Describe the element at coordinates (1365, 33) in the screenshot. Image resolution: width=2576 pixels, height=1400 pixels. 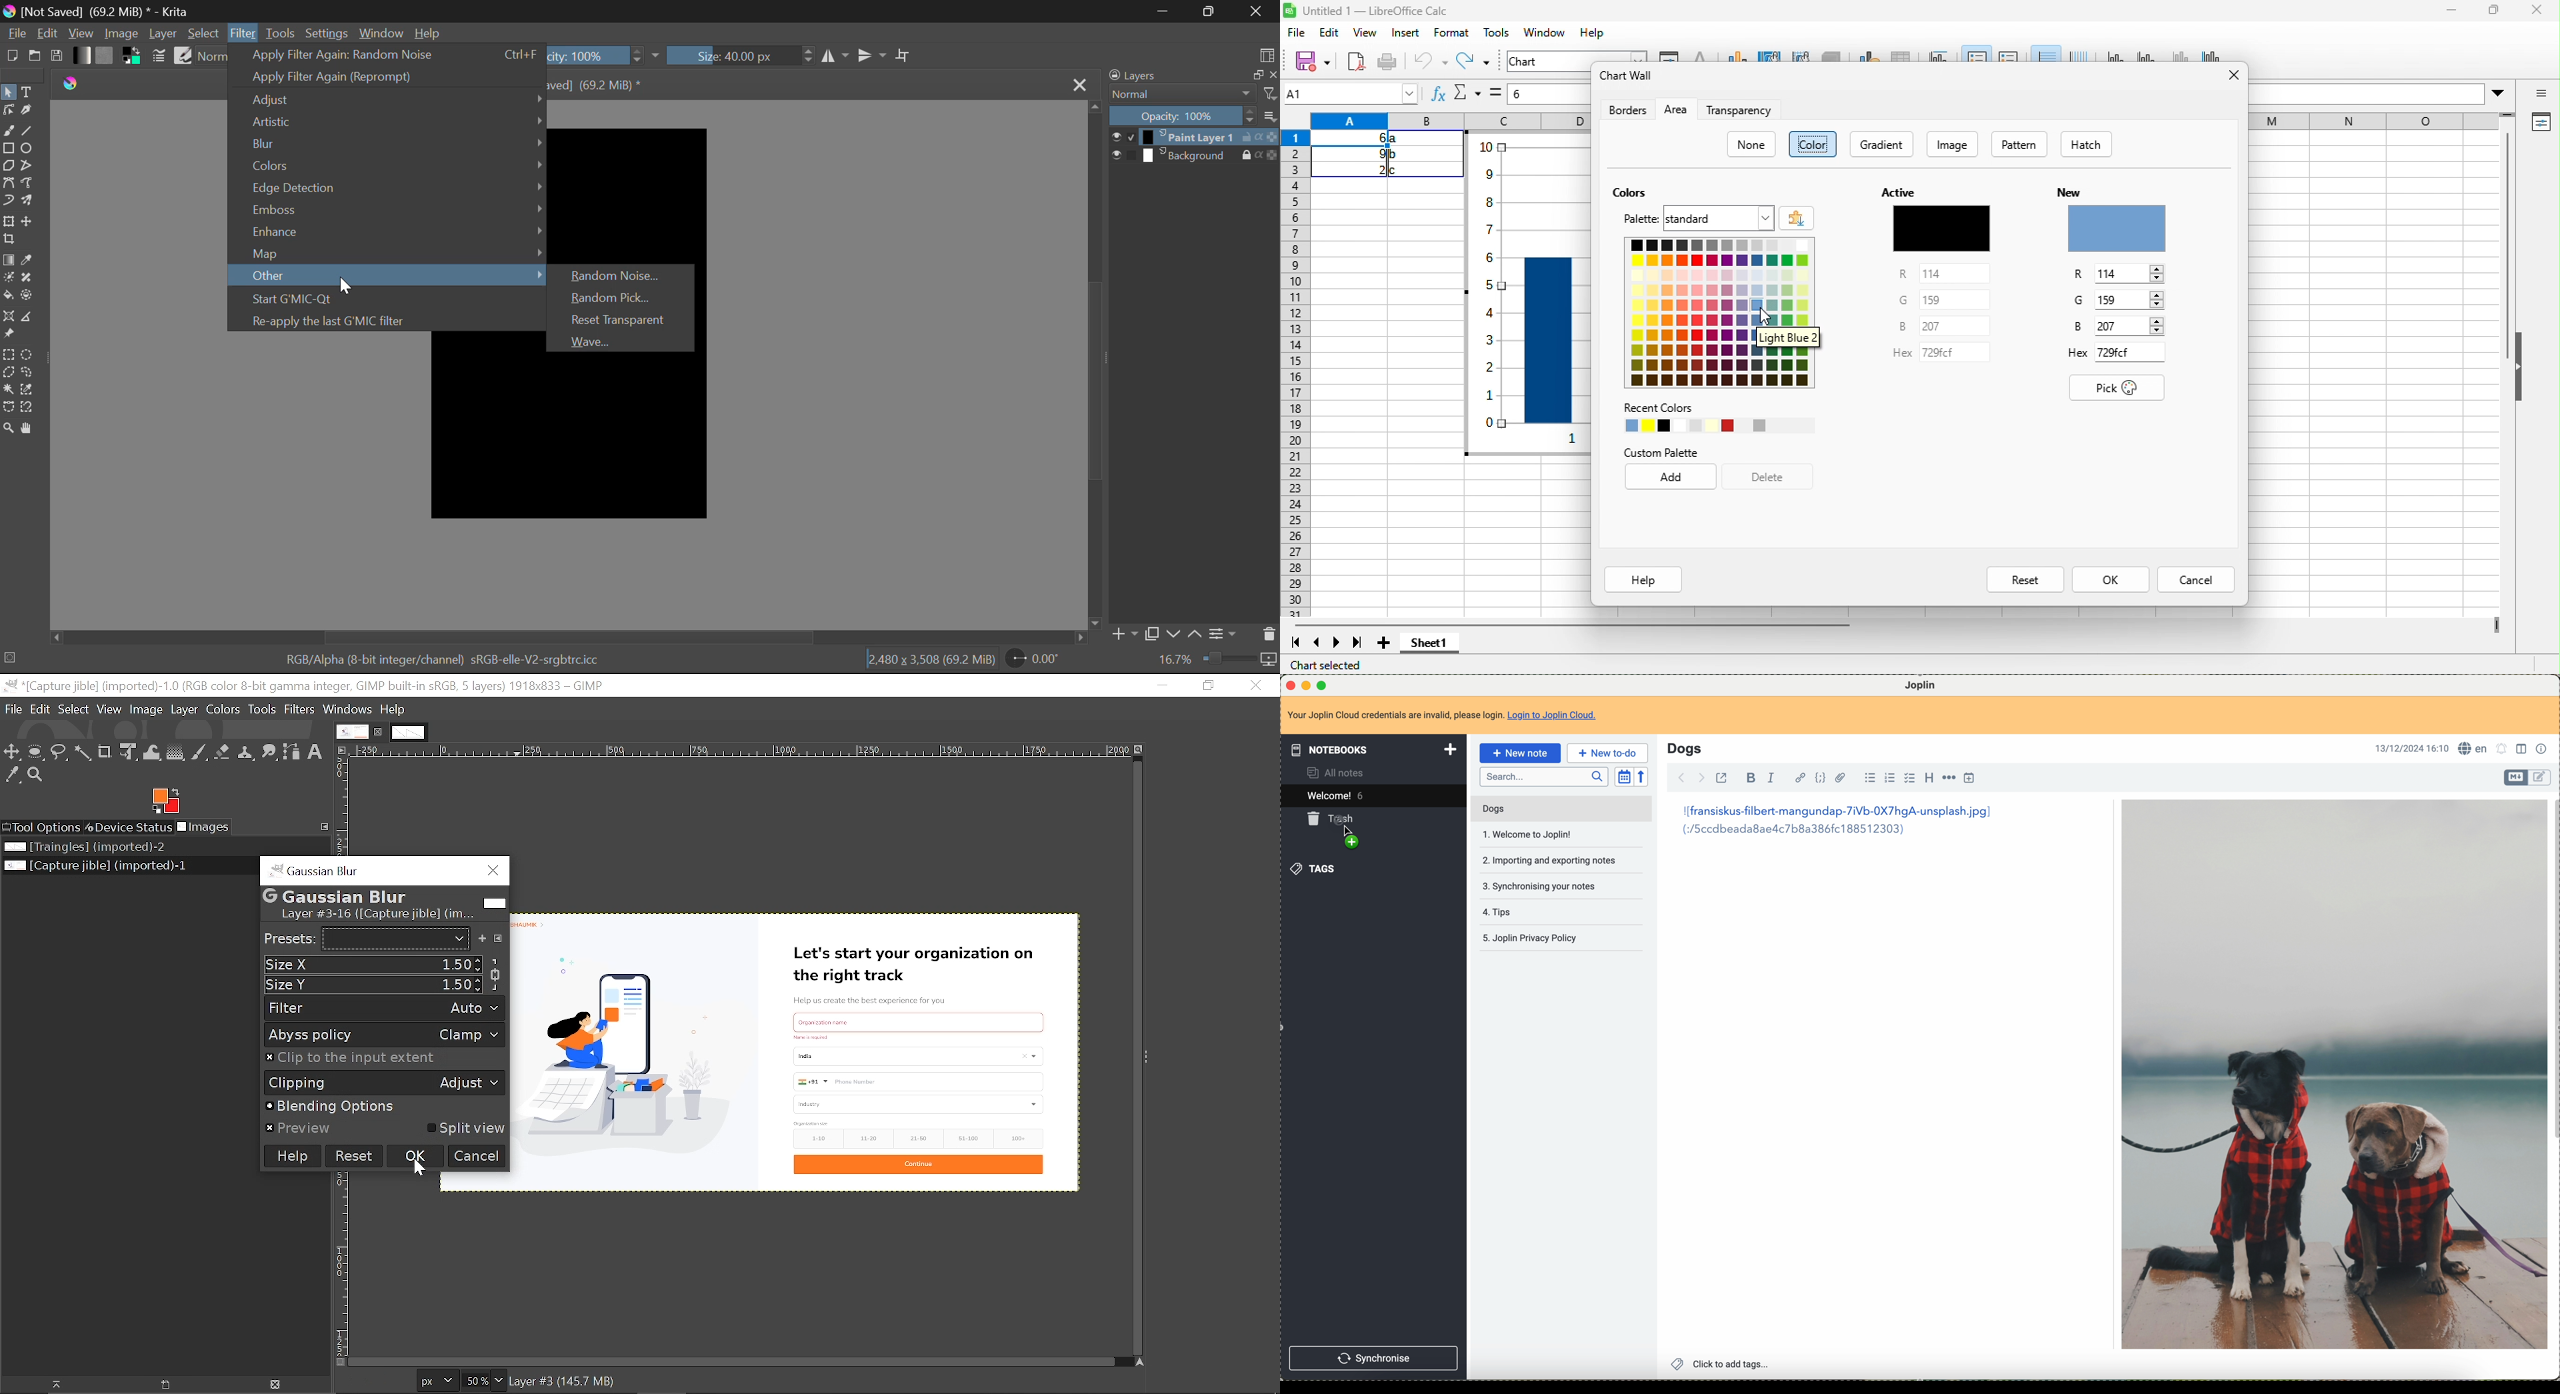
I see `view` at that location.